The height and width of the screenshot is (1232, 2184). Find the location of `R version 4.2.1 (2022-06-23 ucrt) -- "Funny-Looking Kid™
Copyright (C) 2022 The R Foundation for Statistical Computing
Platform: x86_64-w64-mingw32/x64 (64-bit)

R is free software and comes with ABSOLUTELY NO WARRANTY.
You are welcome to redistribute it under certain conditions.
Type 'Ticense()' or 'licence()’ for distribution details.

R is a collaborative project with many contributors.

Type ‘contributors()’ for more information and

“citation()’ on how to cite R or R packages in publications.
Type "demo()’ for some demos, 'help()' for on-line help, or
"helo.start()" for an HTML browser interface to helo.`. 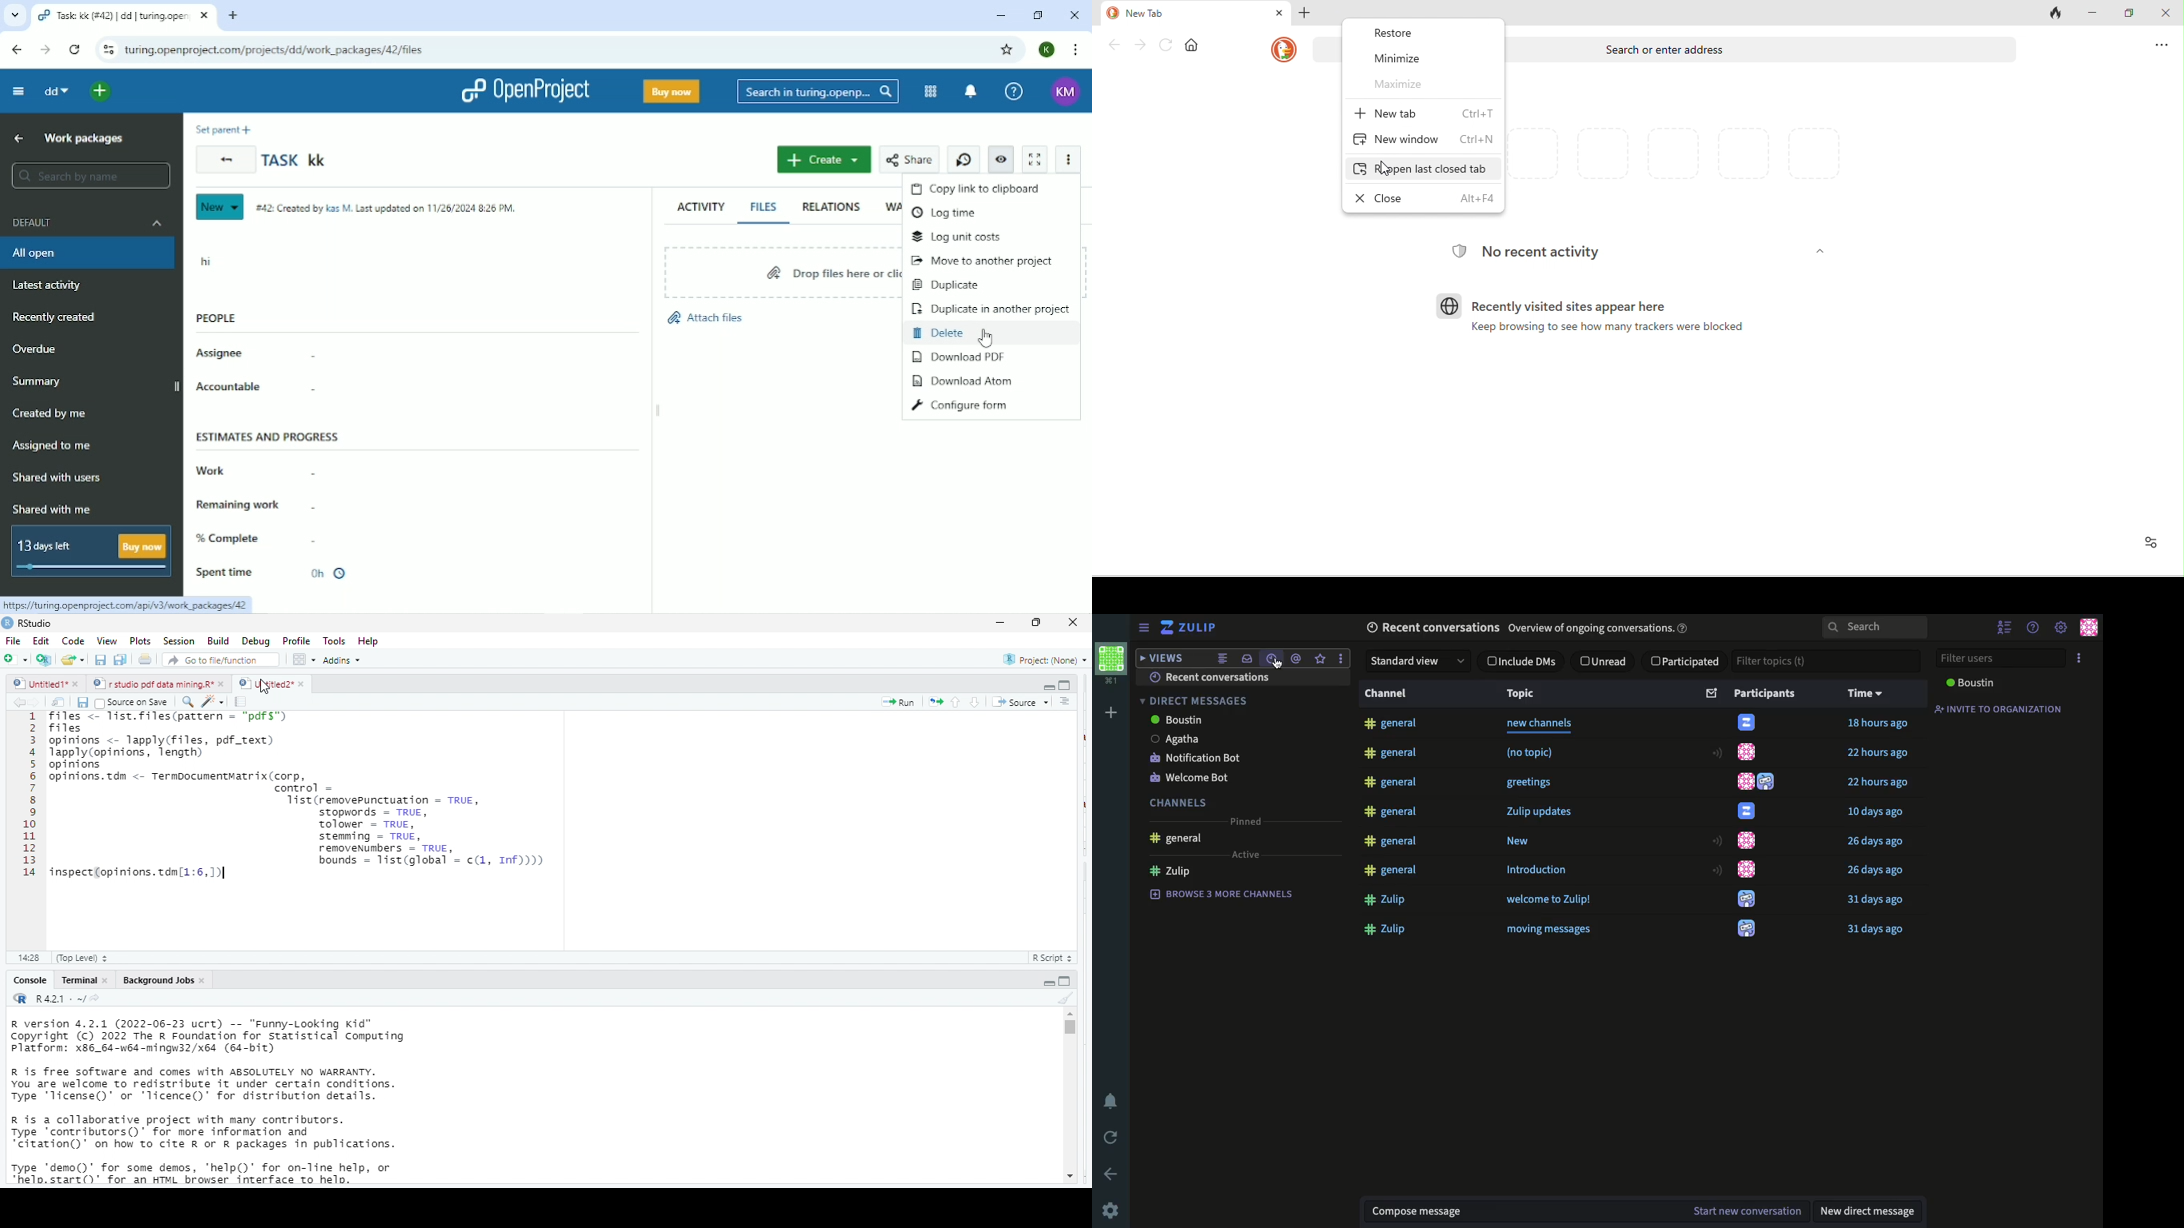

R version 4.2.1 (2022-06-23 ucrt) -- "Funny-Looking Kid™
Copyright (C) 2022 The R Foundation for Statistical Computing
Platform: x86_64-w64-mingw32/x64 (64-bit)

R is free software and comes with ABSOLUTELY NO WARRANTY.
You are welcome to redistribute it under certain conditions.
Type 'Ticense()' or 'licence()’ for distribution details.

R is a collaborative project with many contributors.

Type ‘contributors()’ for more information and

“citation()’ on how to cite R or R packages in publications.
Type "demo()’ for some demos, 'help()' for on-line help, or
"helo.start()" for an HTML browser interface to helo. is located at coordinates (233, 1103).